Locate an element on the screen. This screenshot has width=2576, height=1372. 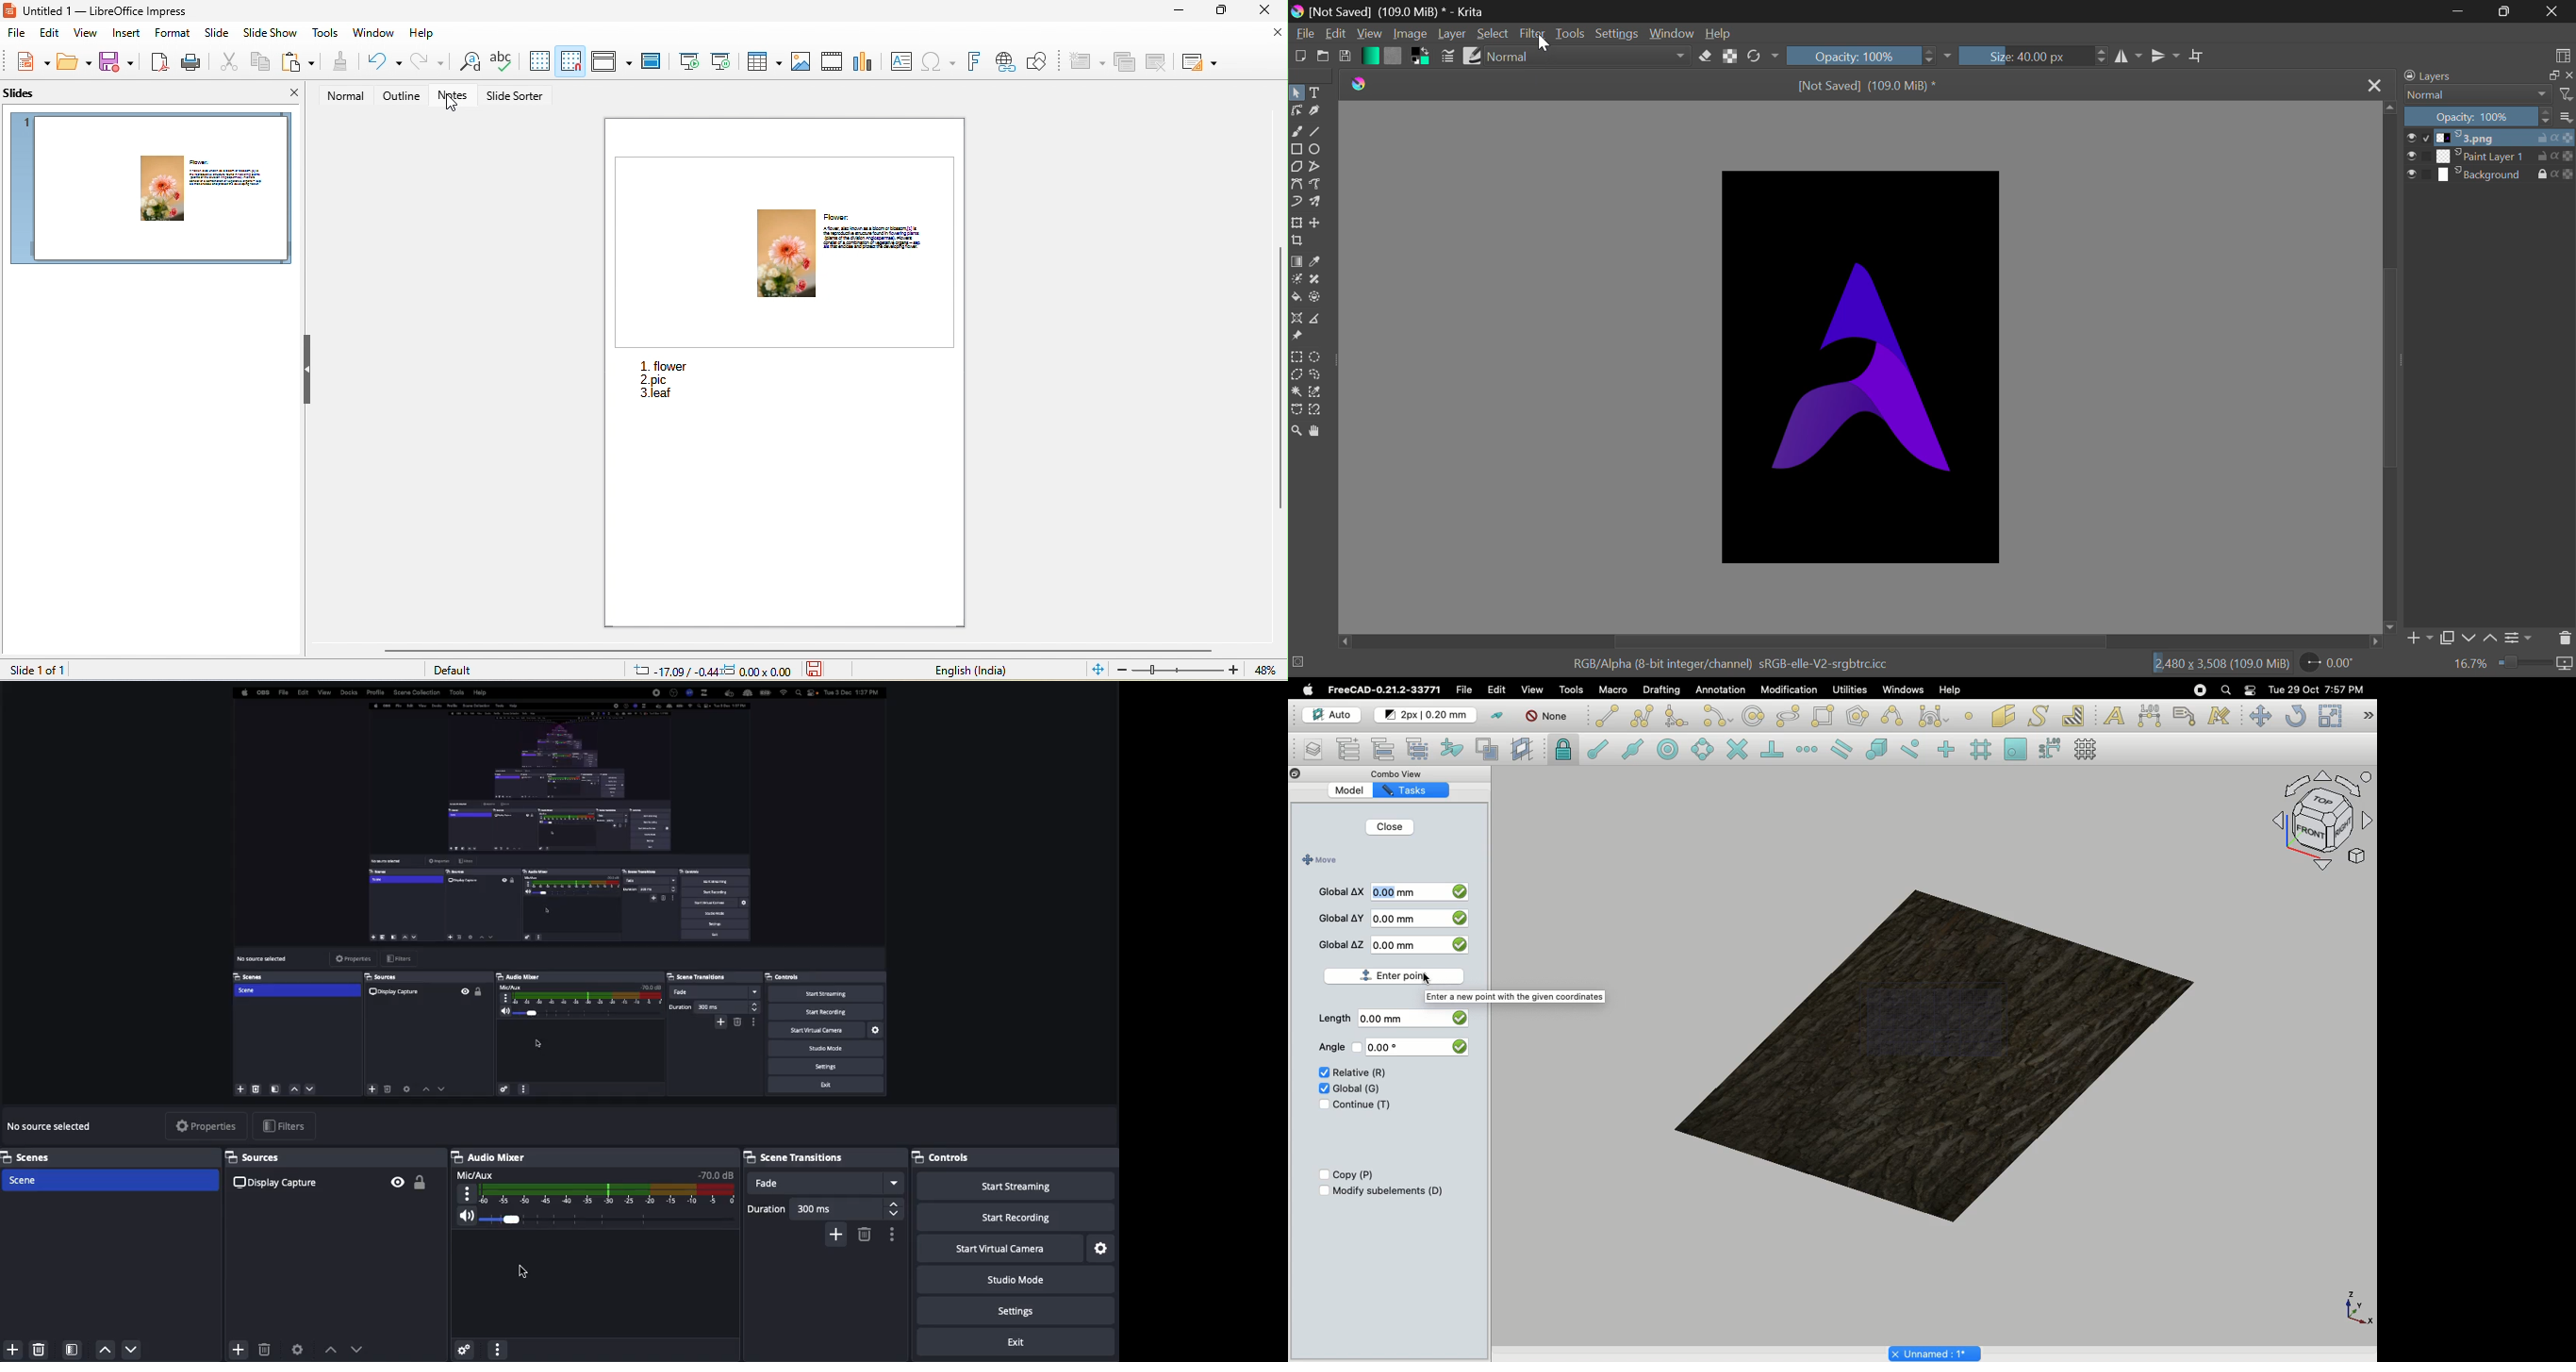
flower image is located at coordinates (784, 253).